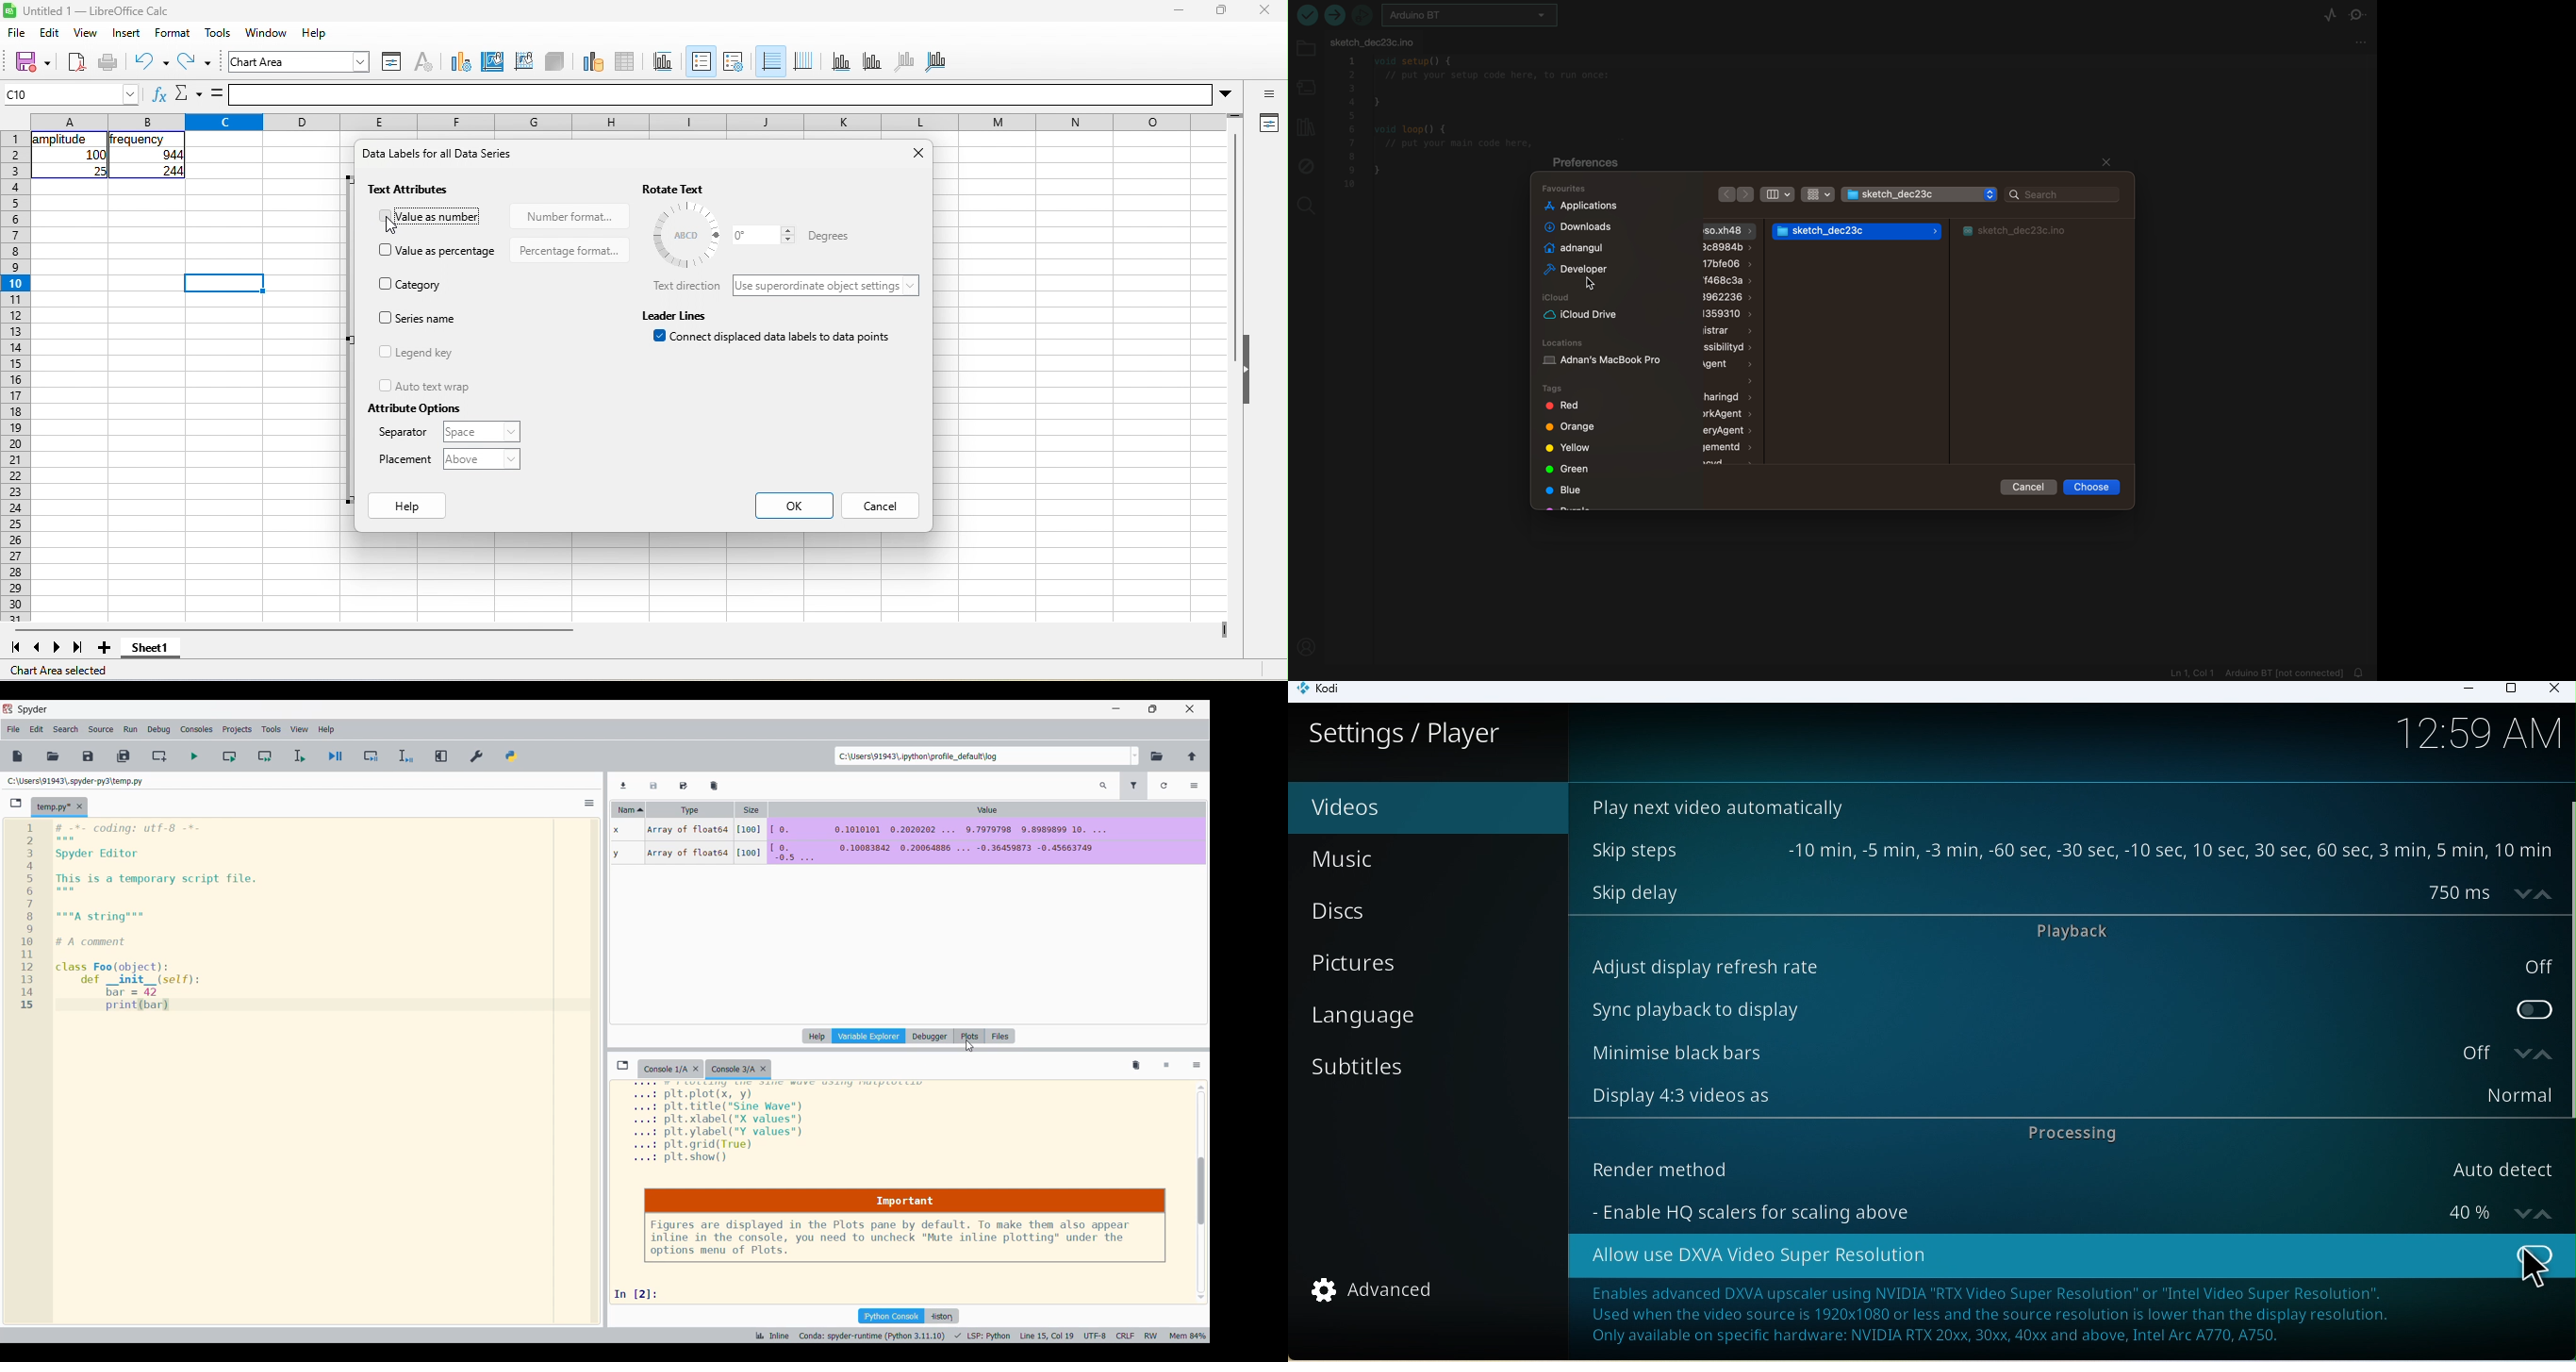 The image size is (2576, 1372). What do you see at coordinates (1104, 786) in the screenshot?
I see `Search variables by names and types` at bounding box center [1104, 786].